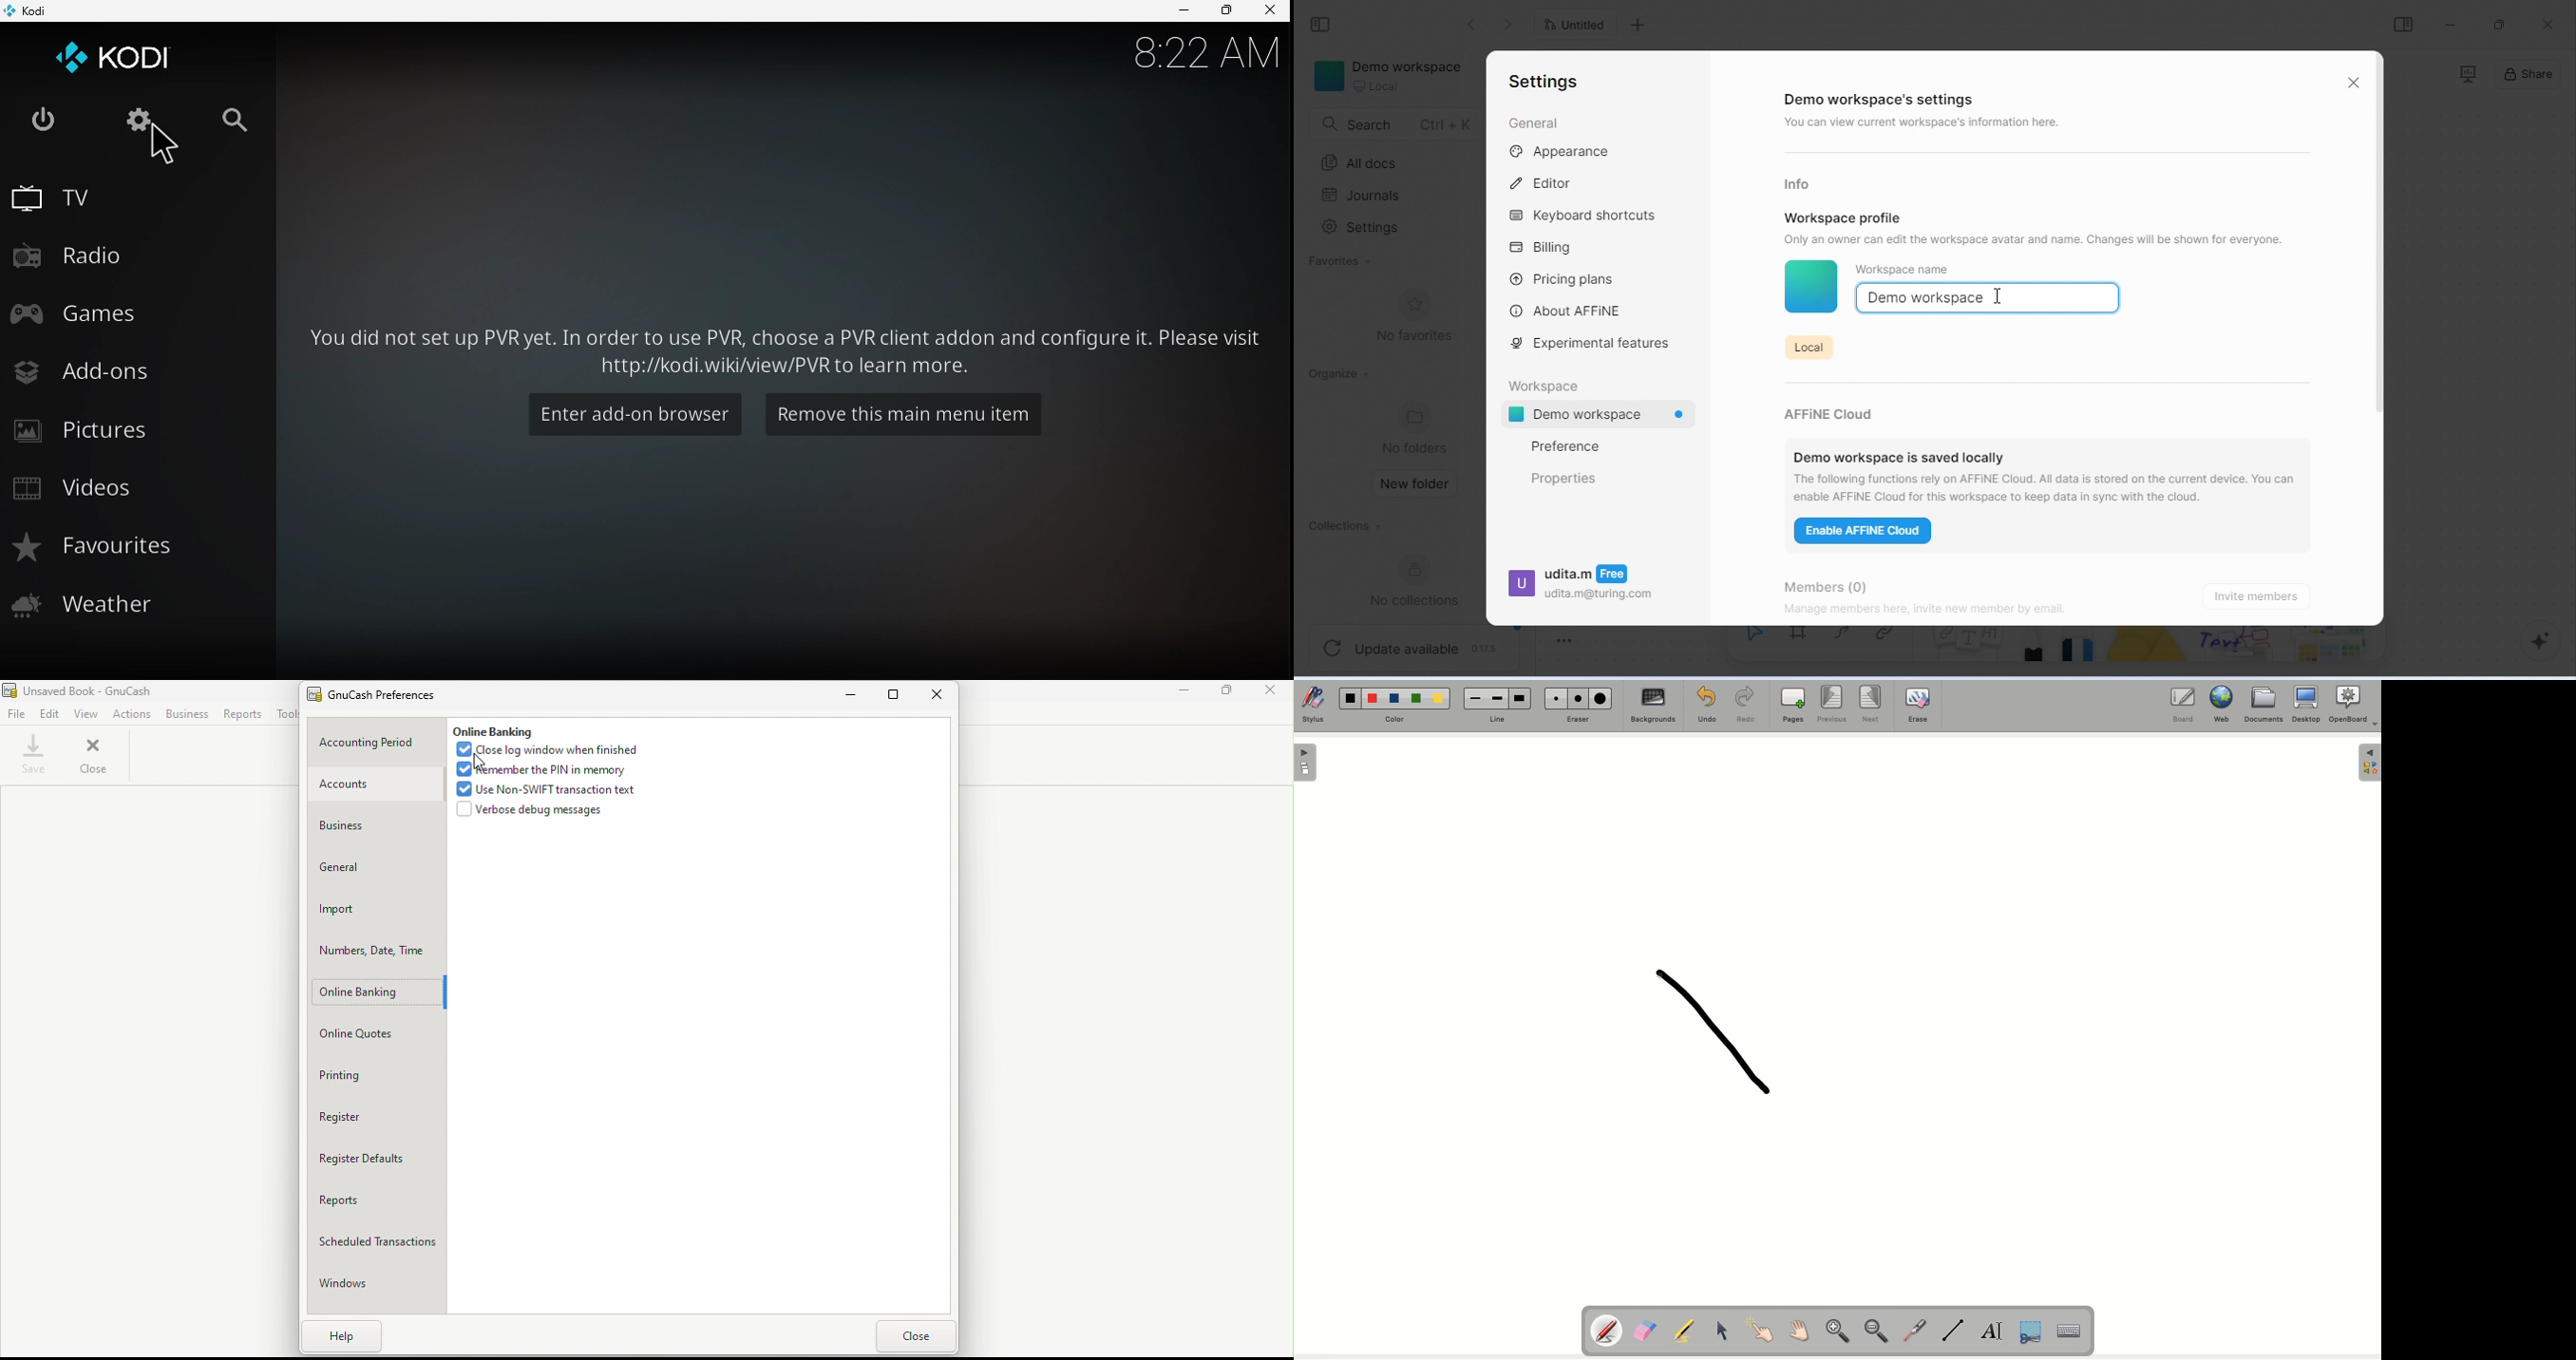  Describe the element at coordinates (34, 758) in the screenshot. I see `Save` at that location.